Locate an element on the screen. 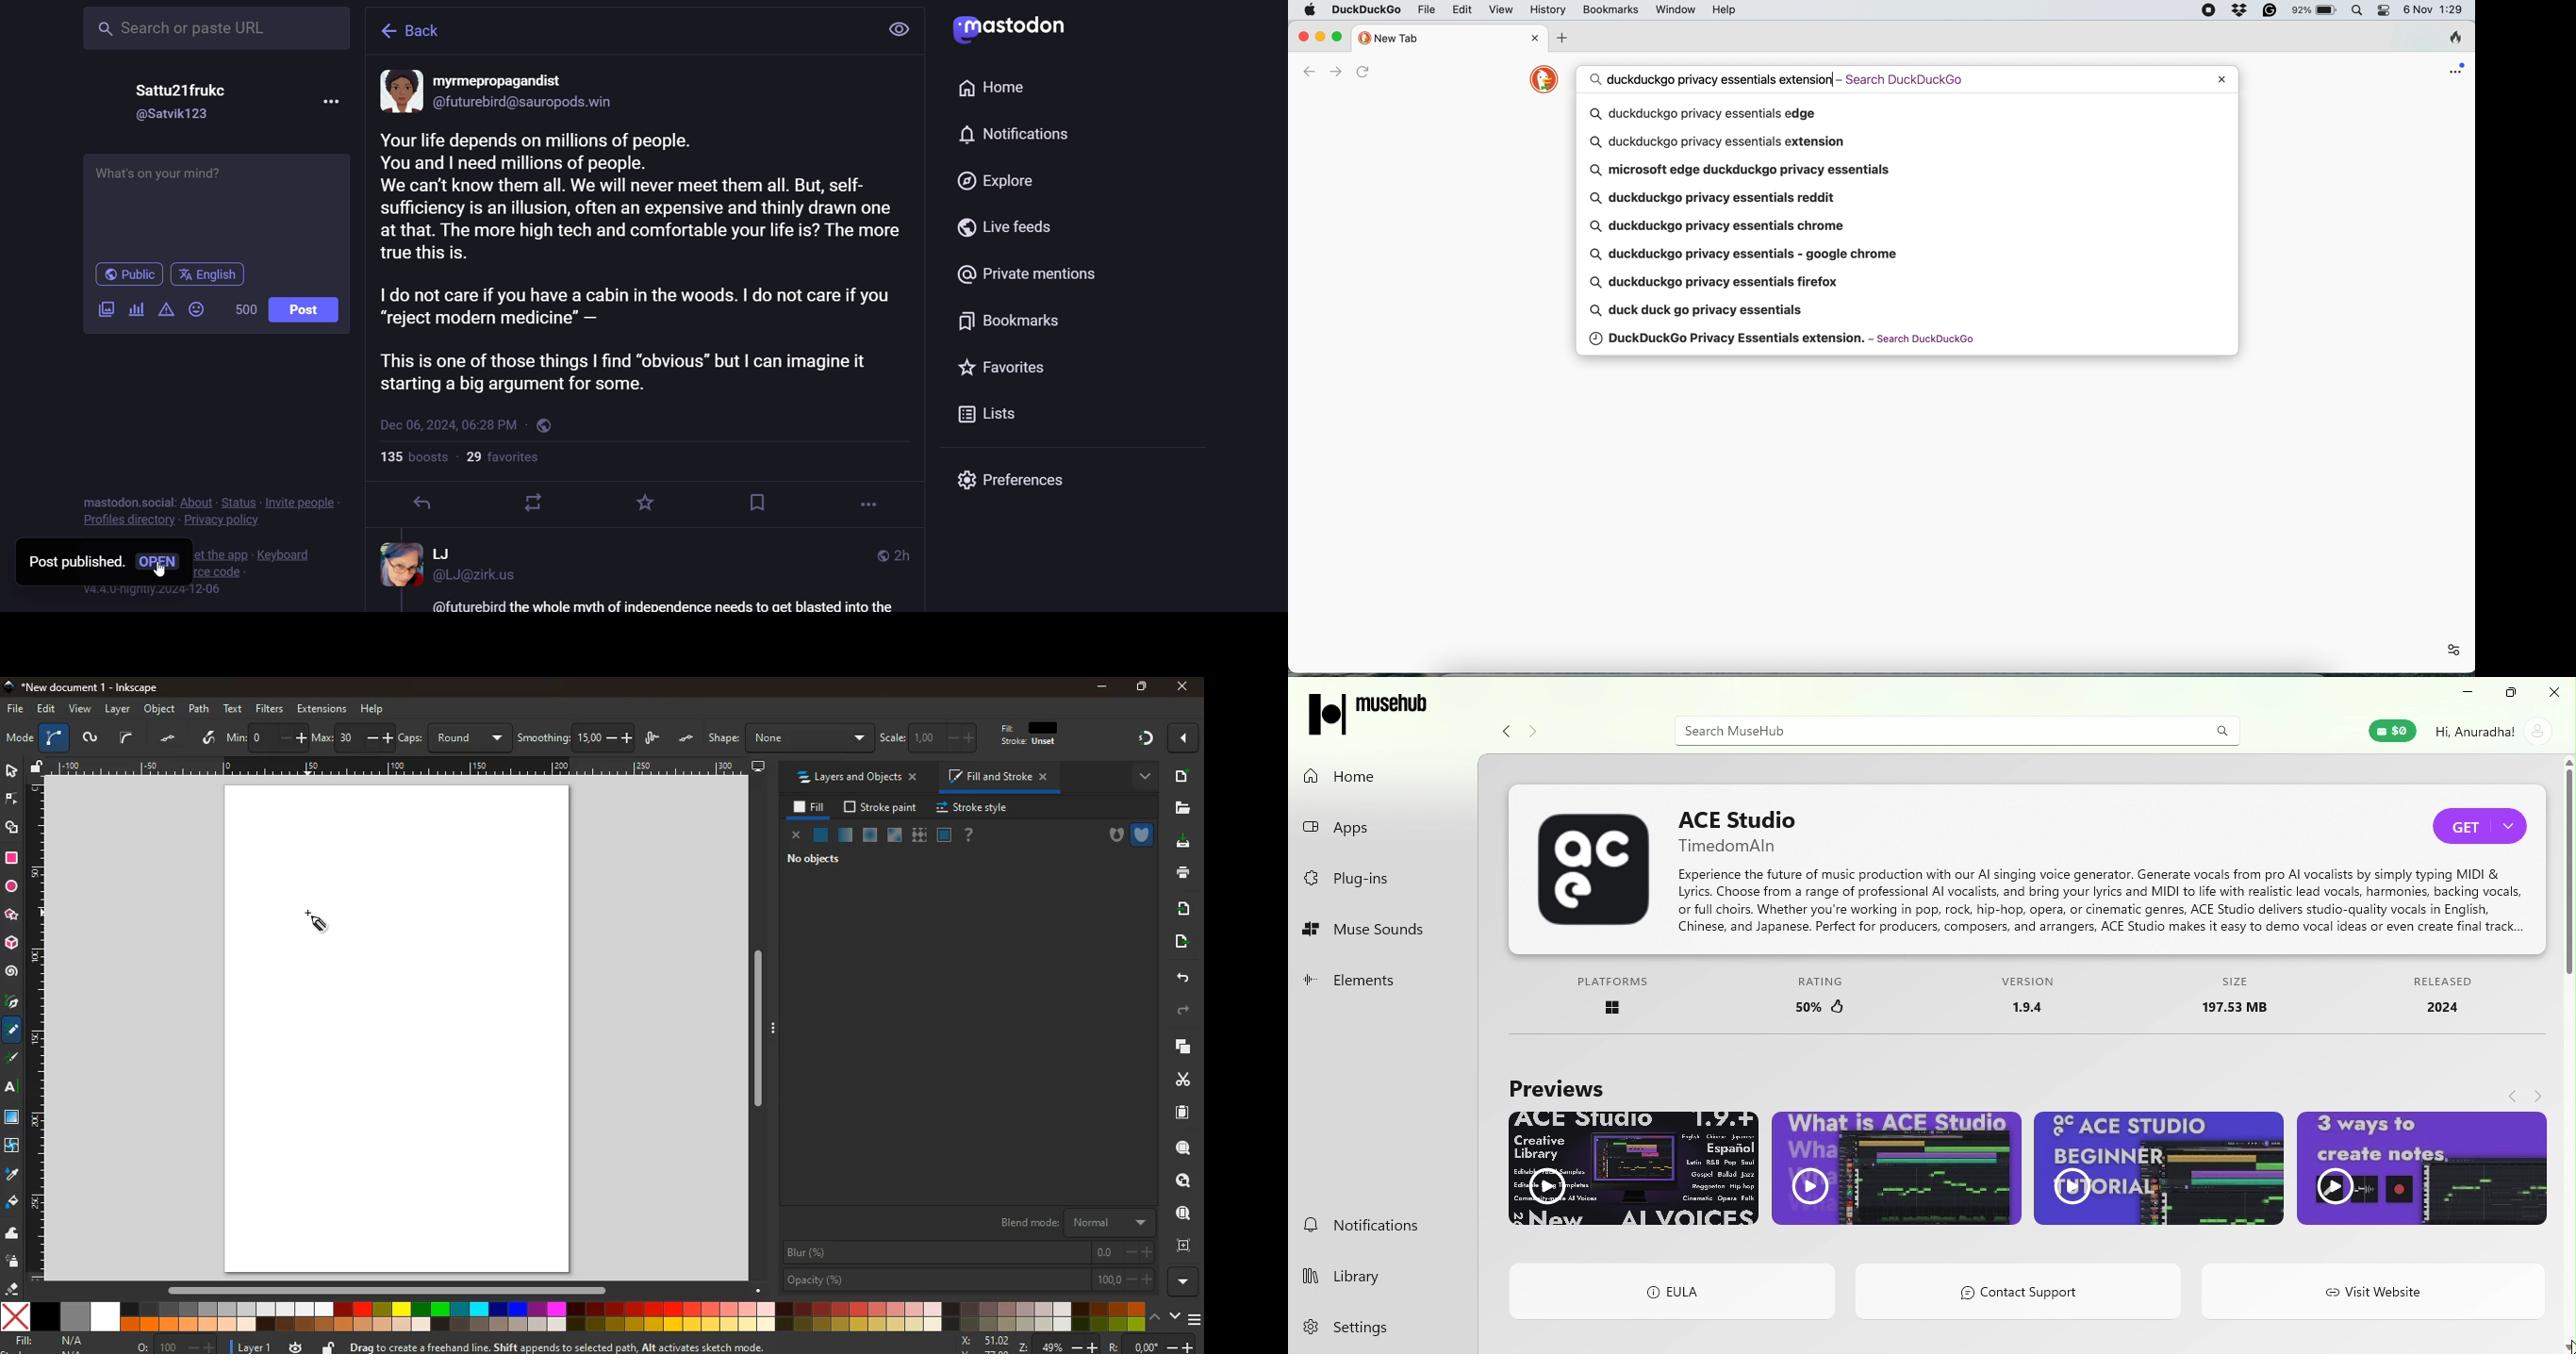 This screenshot has width=2576, height=1372. keyboard is located at coordinates (287, 555).